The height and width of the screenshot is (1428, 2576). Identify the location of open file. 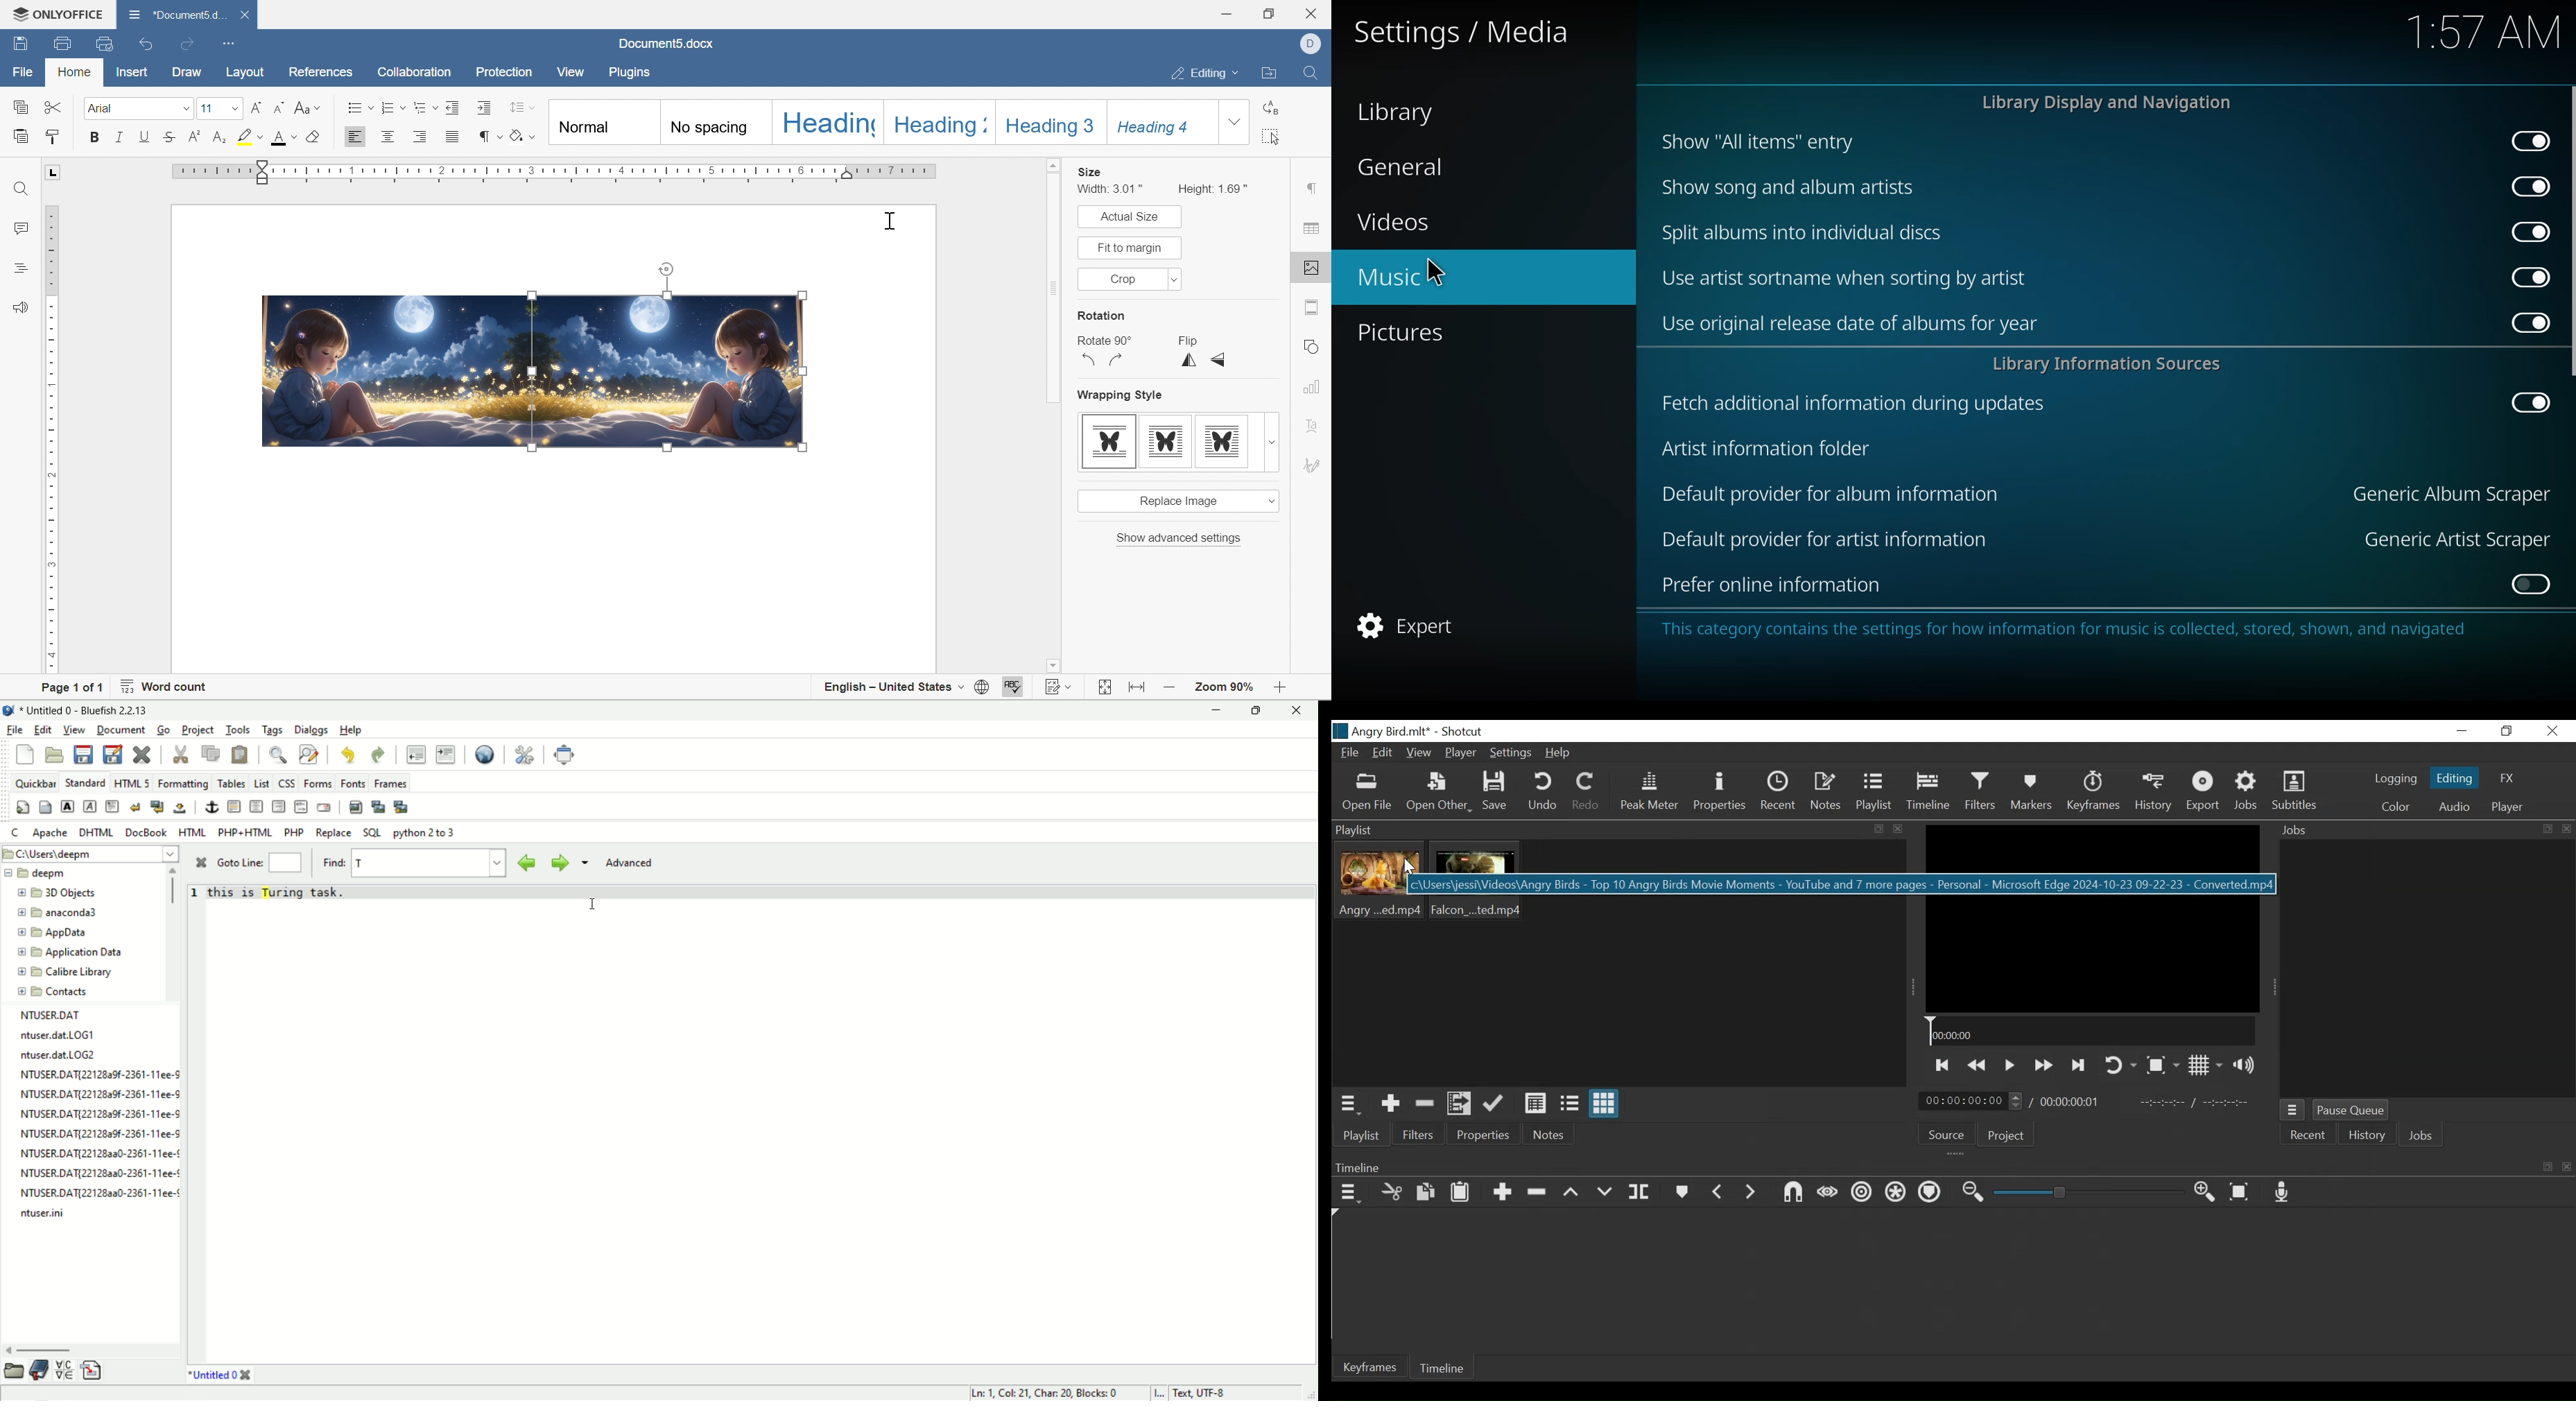
(55, 755).